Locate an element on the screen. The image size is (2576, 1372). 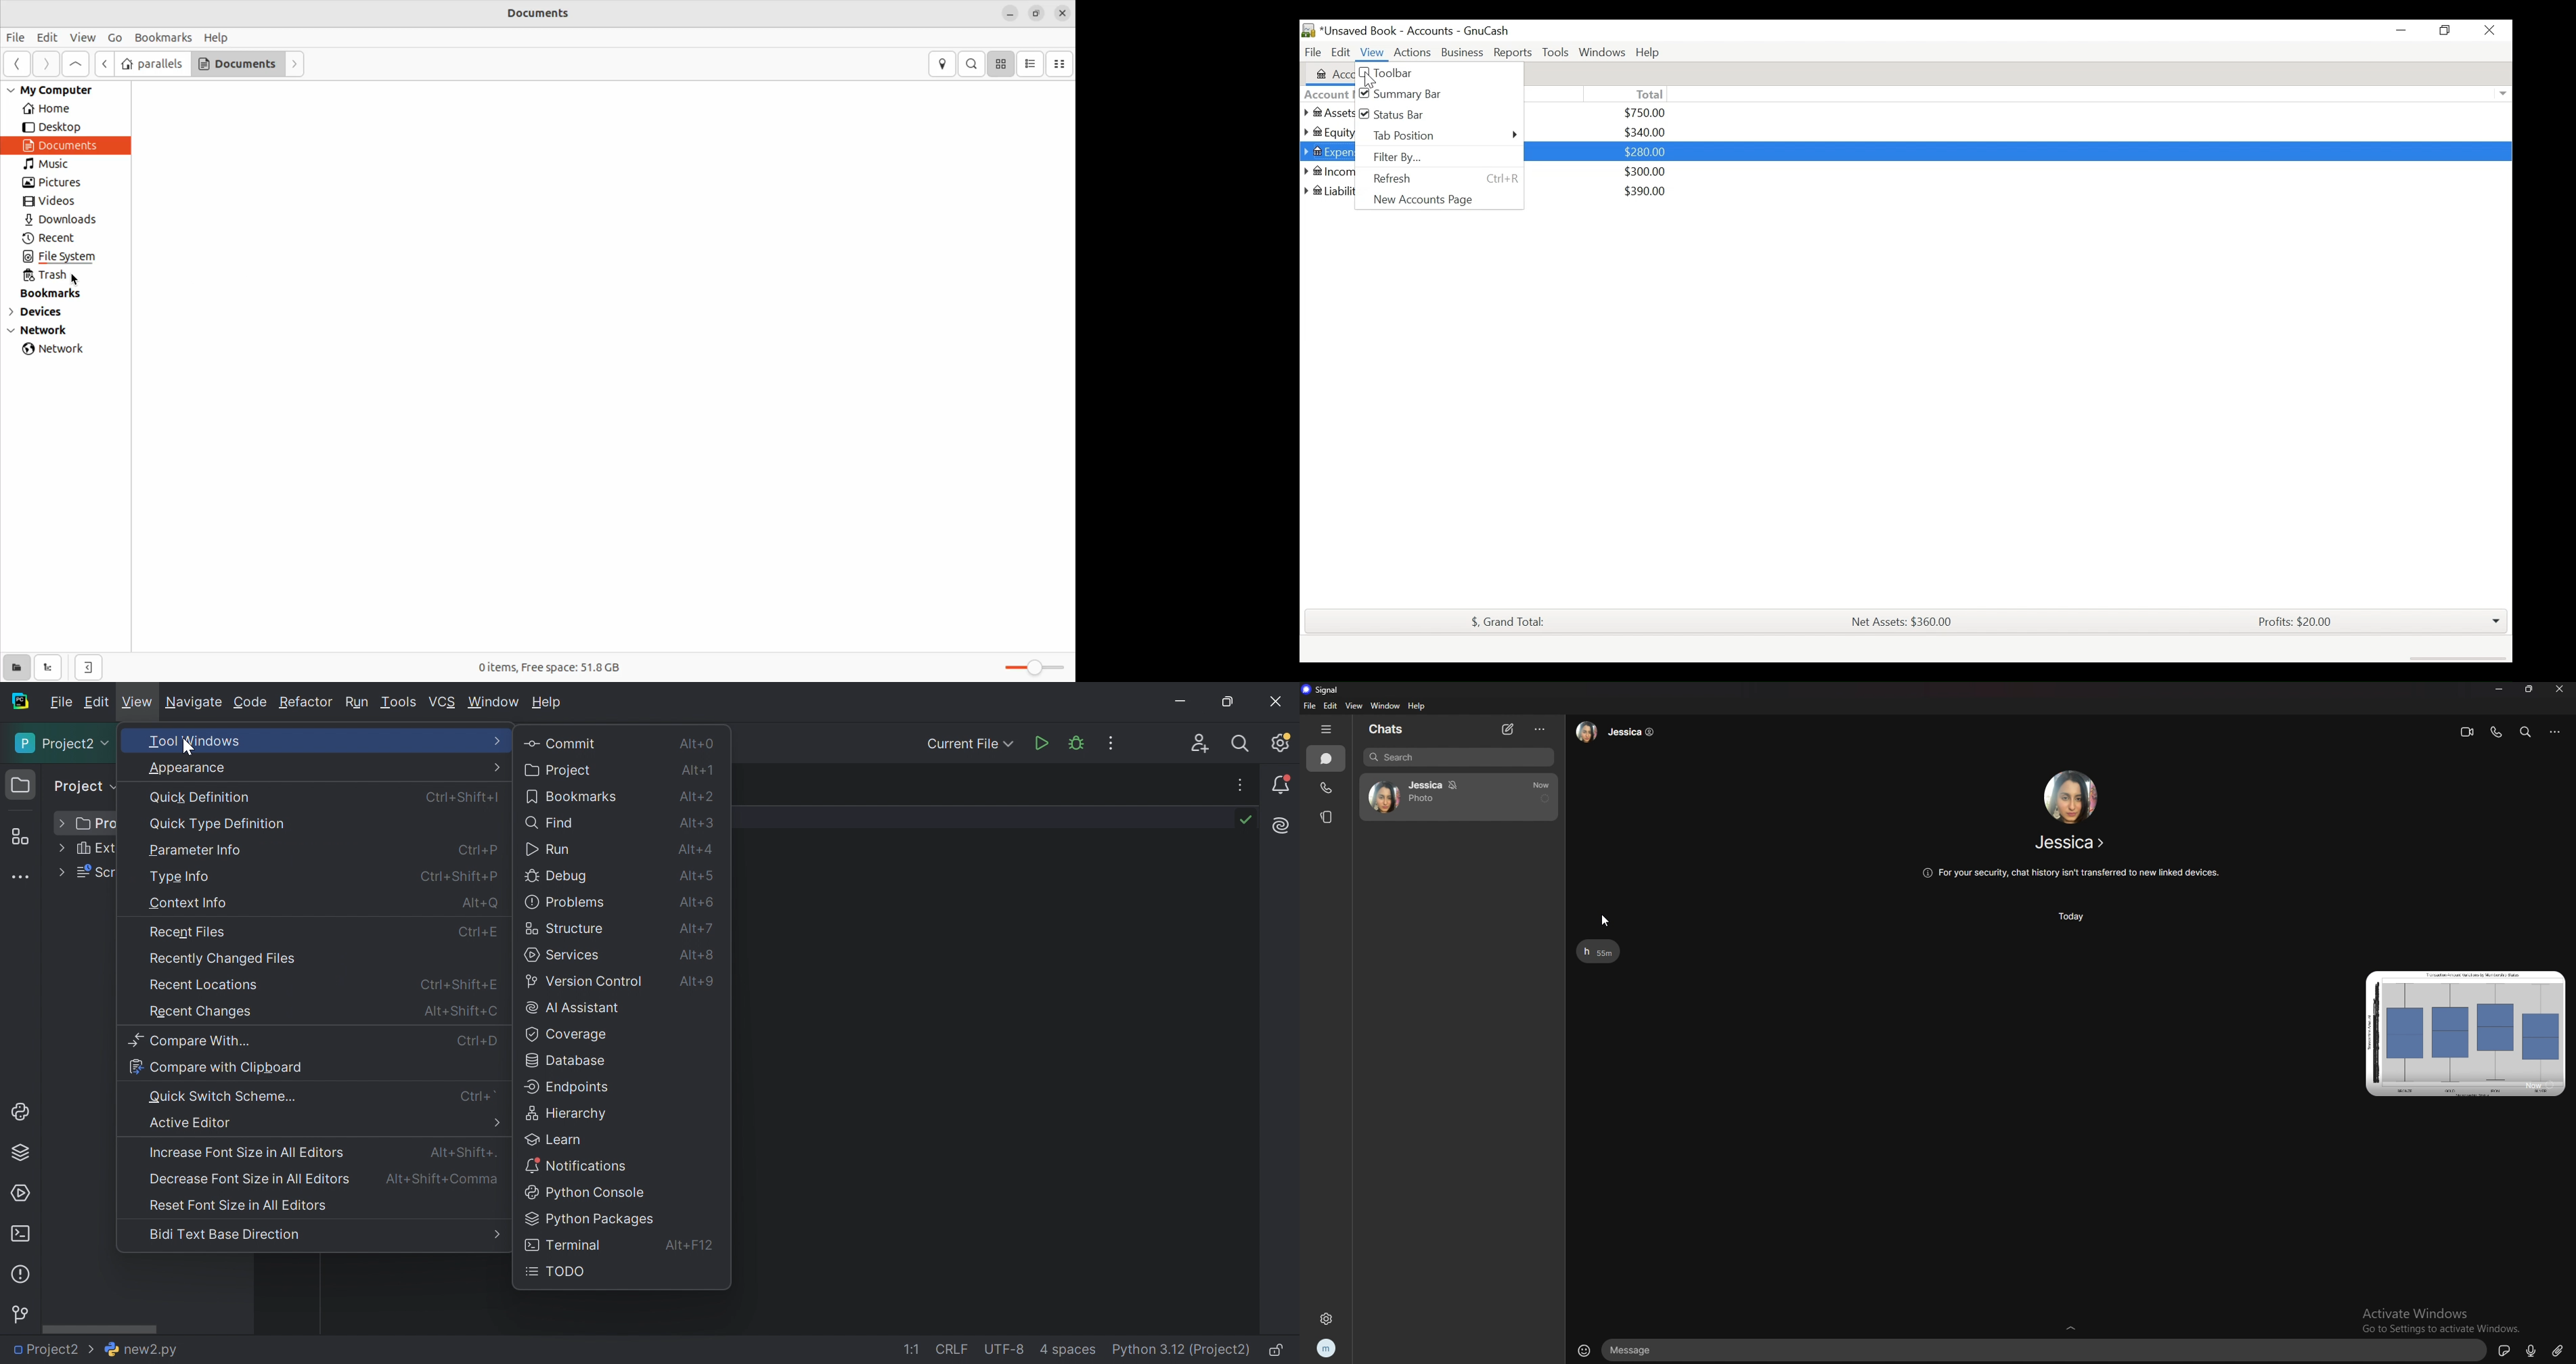
stories is located at coordinates (1326, 817).